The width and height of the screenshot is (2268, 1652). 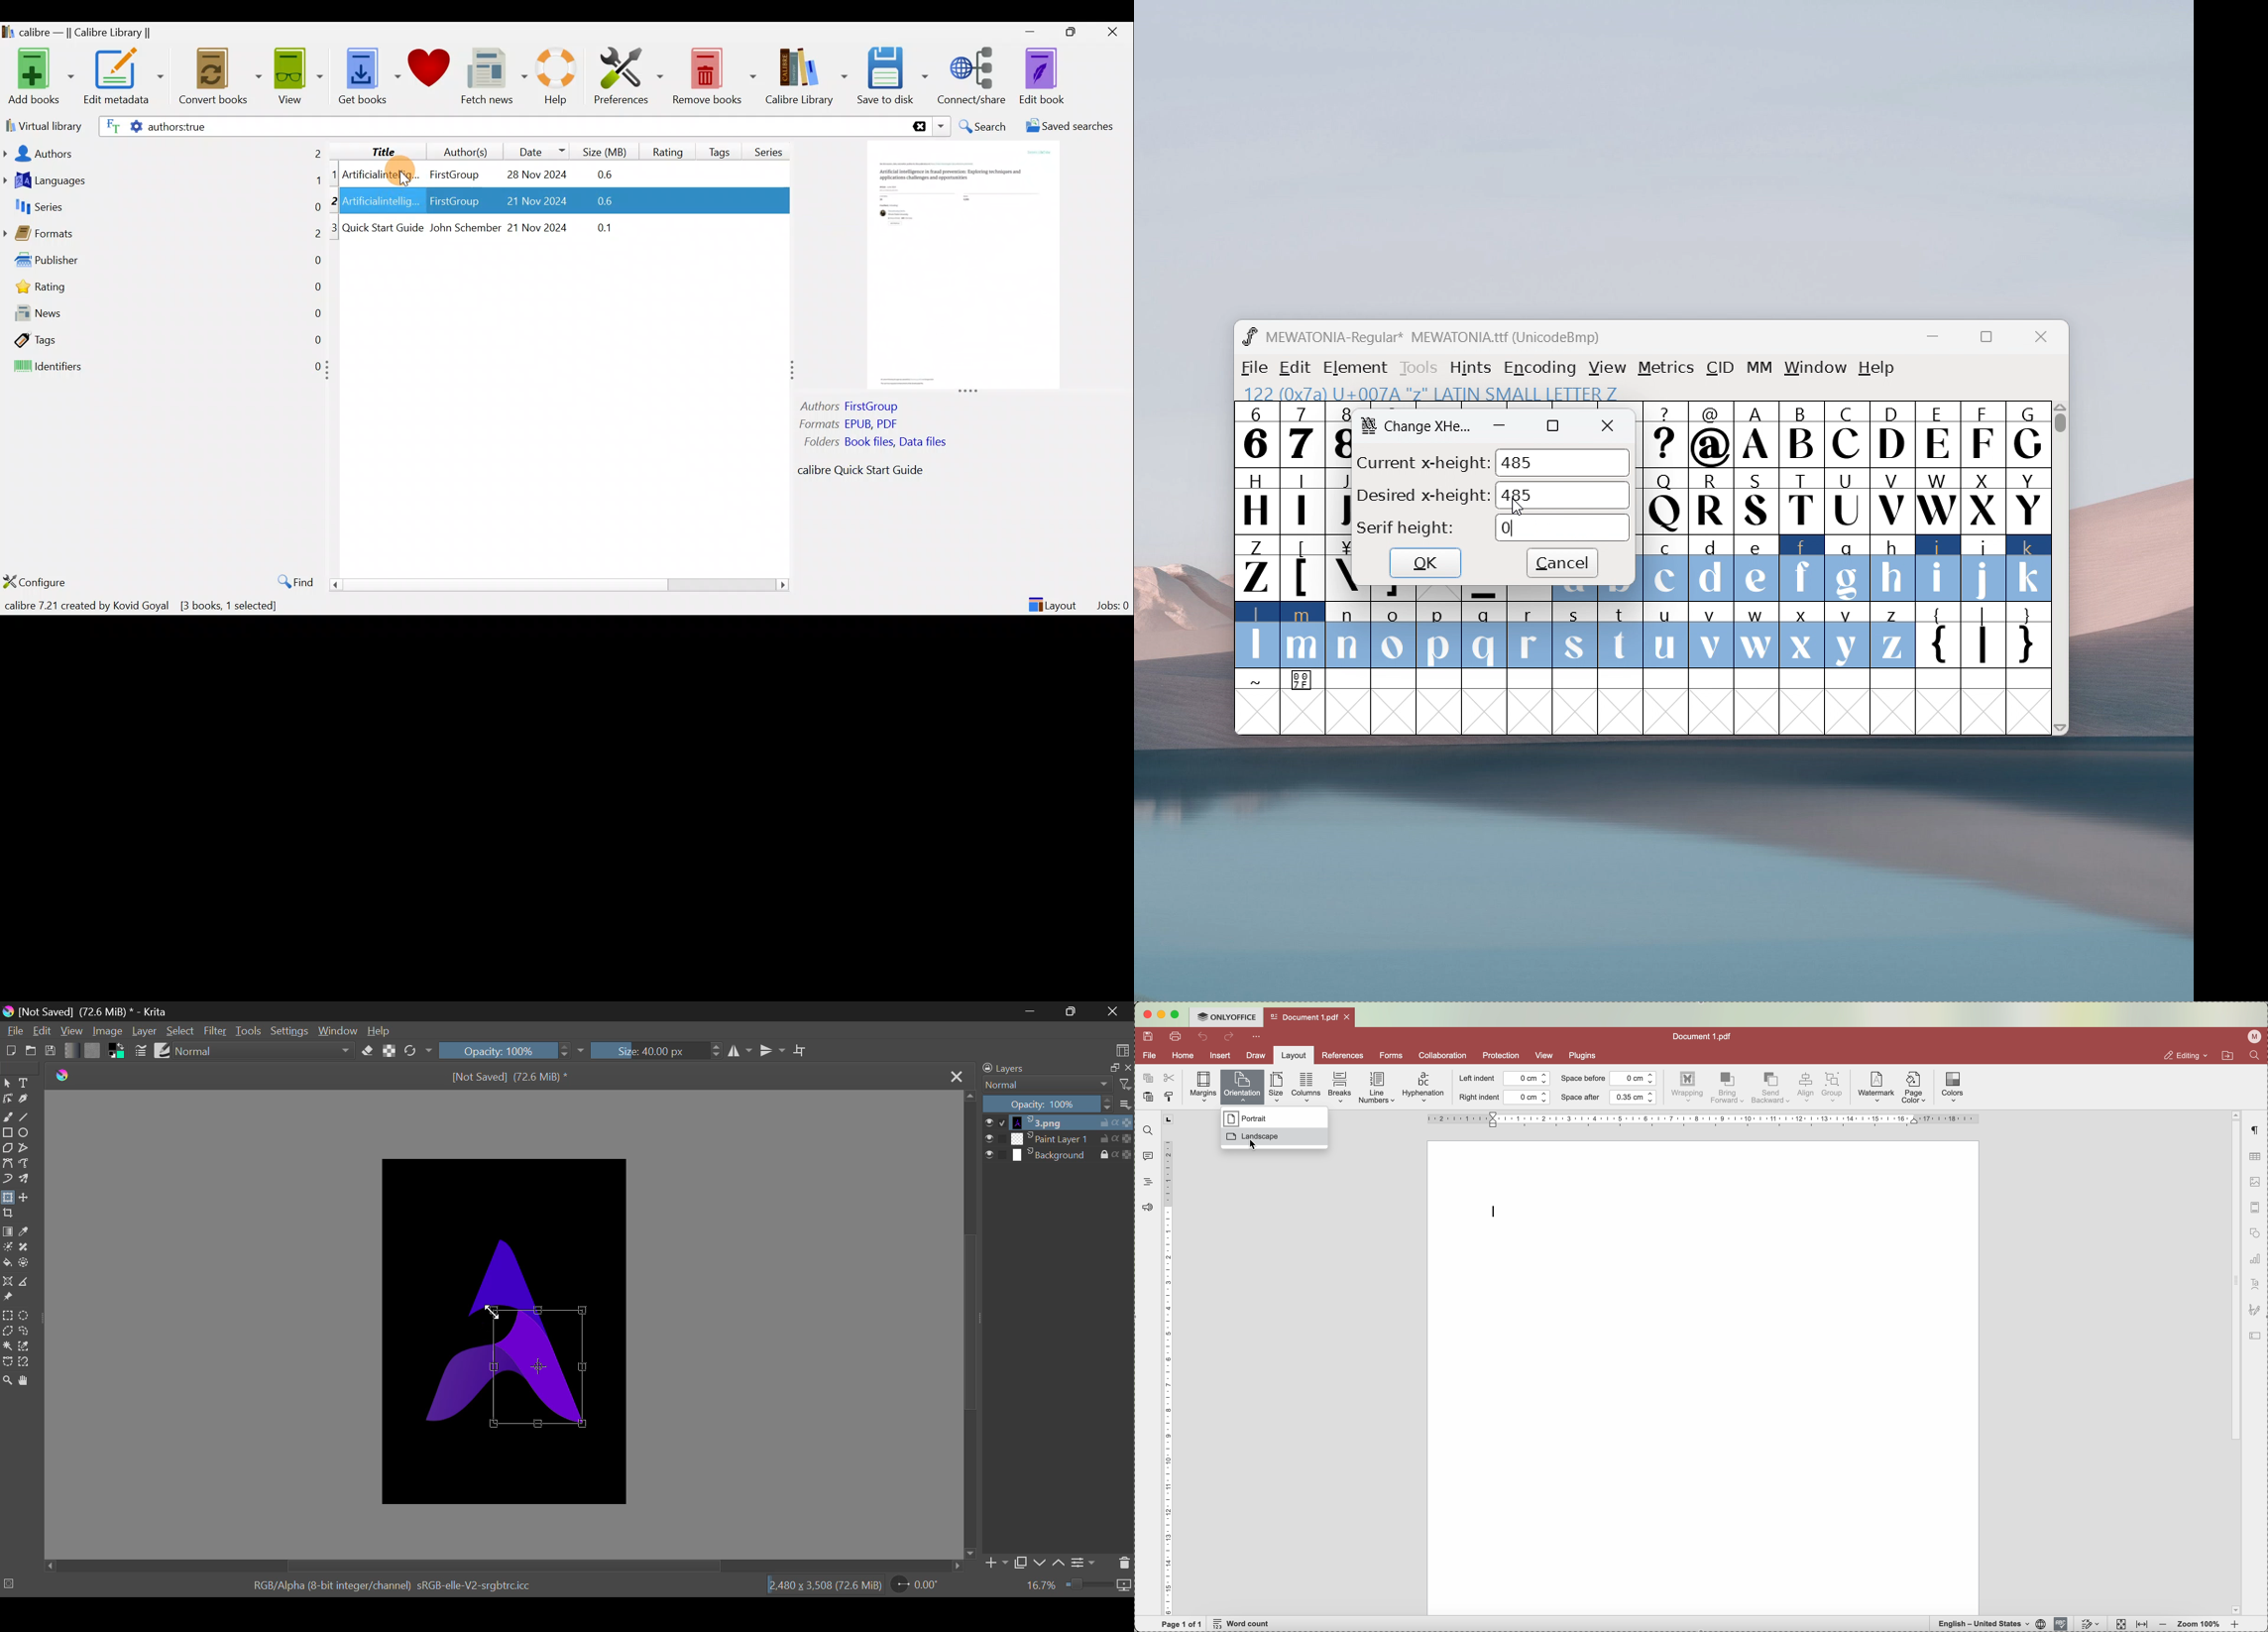 I want to click on E, so click(x=1938, y=434).